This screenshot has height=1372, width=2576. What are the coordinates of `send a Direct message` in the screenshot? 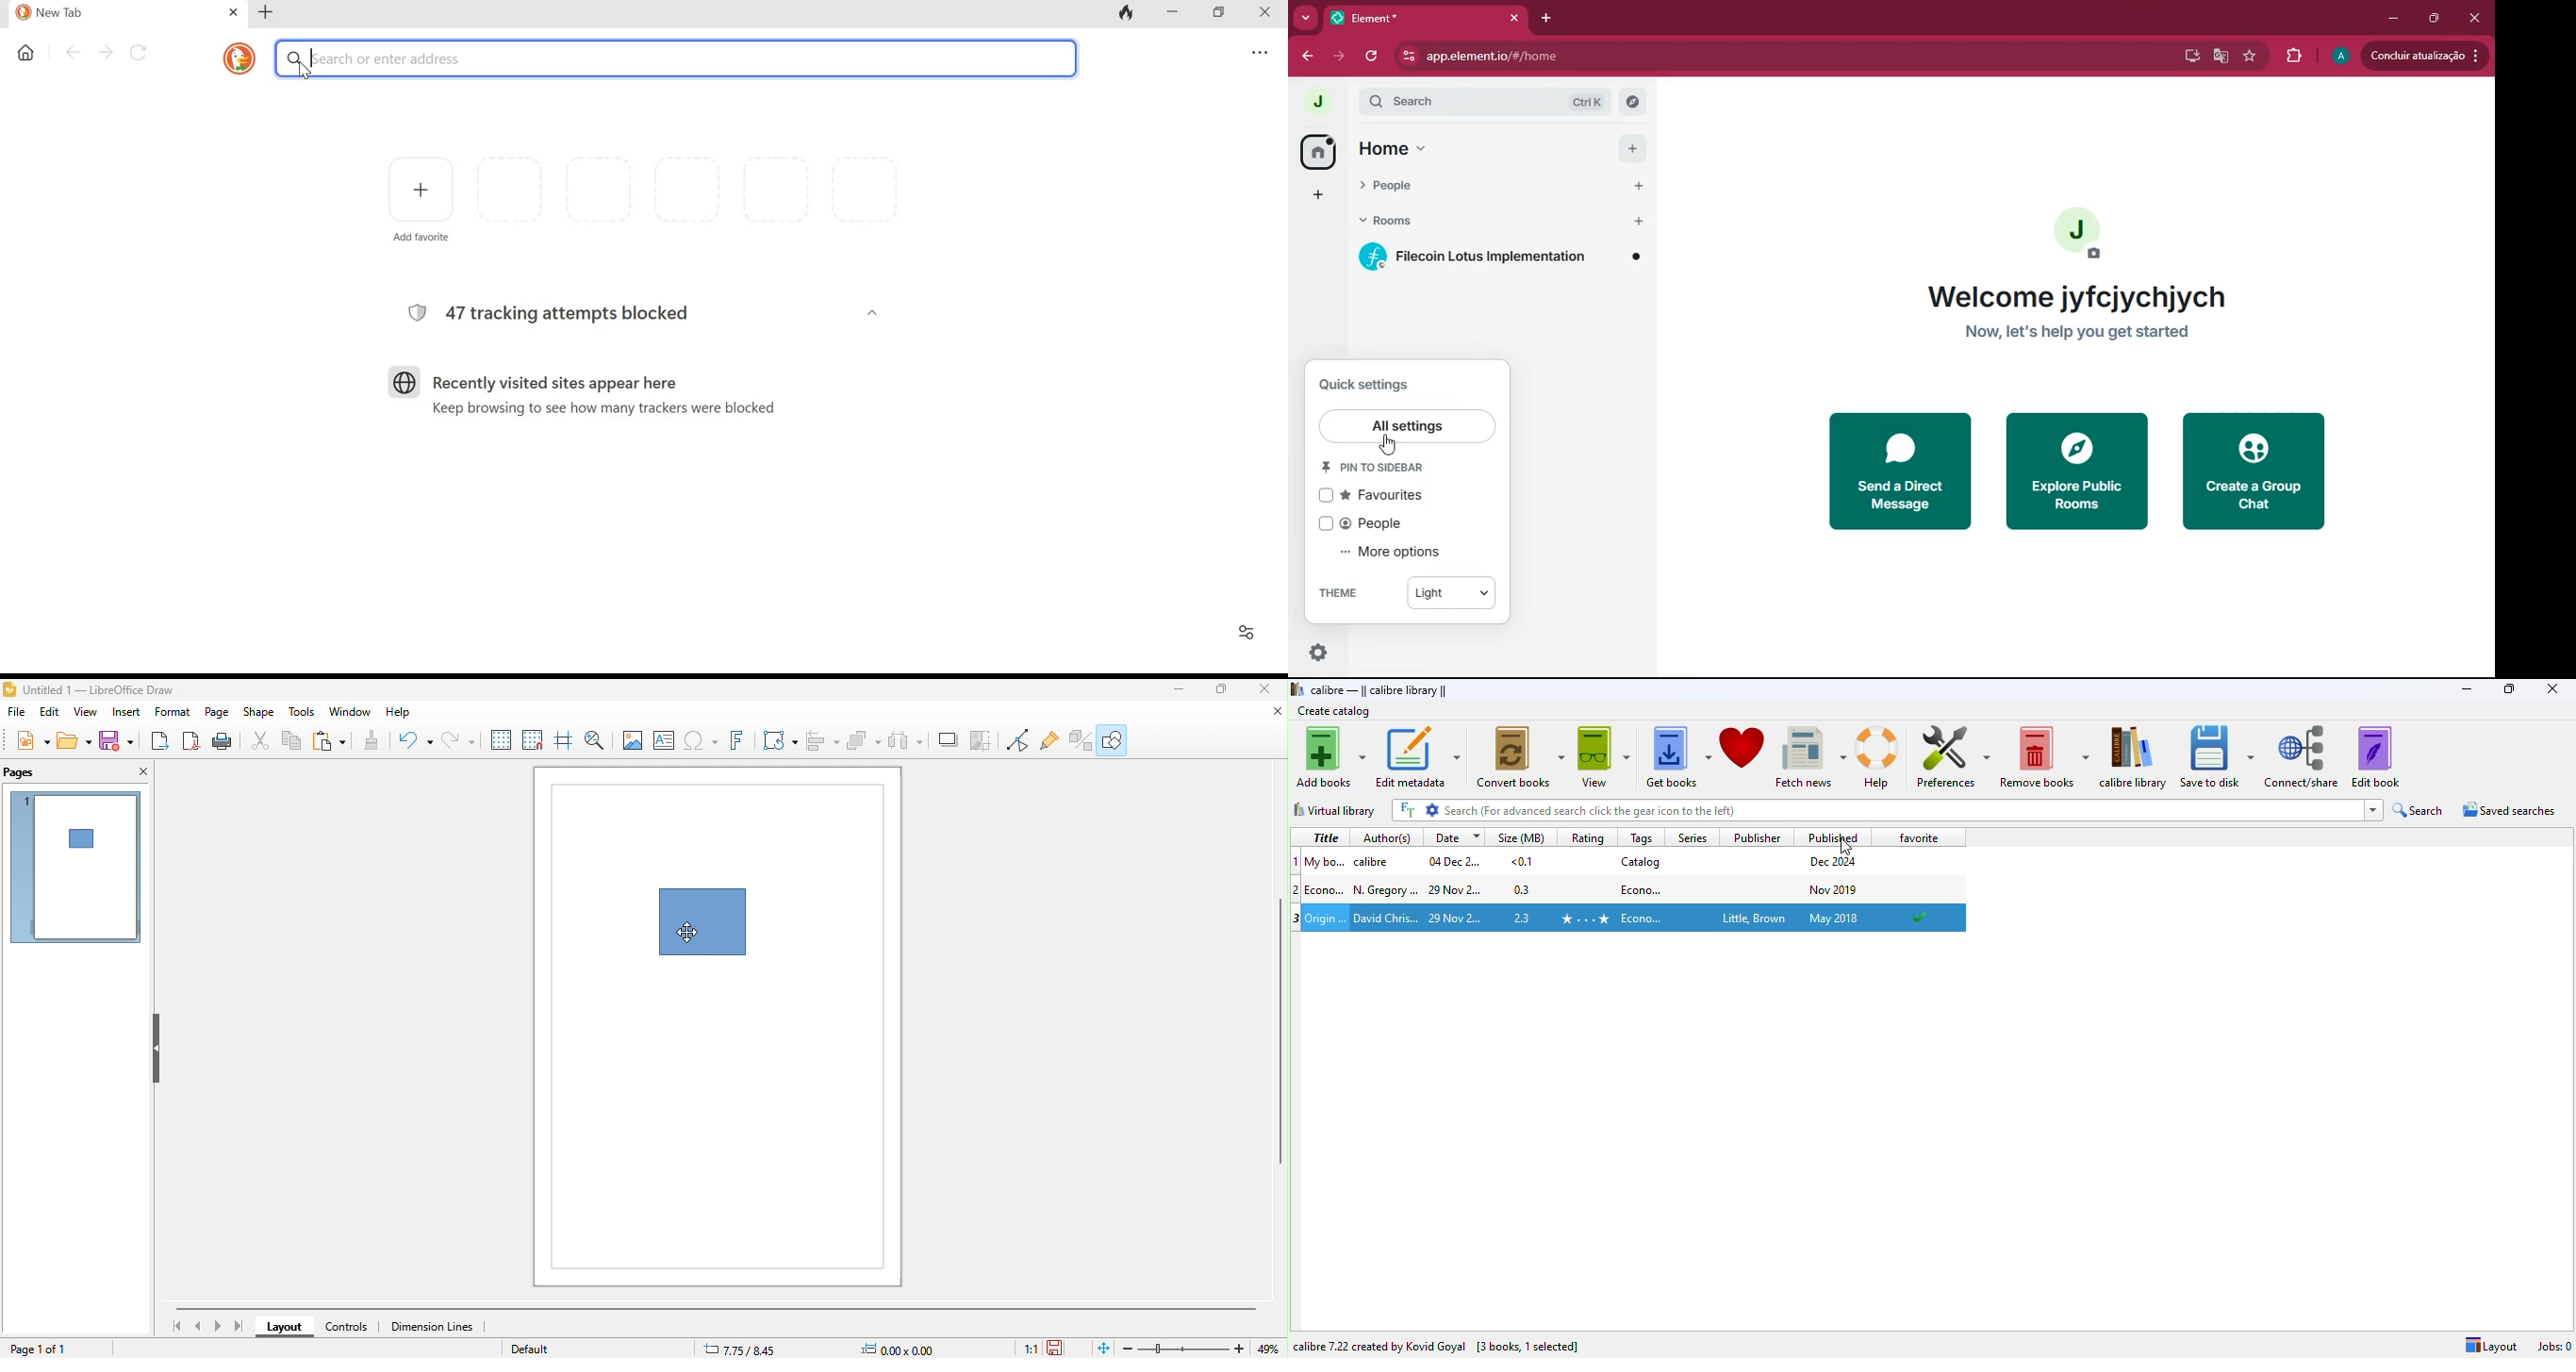 It's located at (1894, 475).